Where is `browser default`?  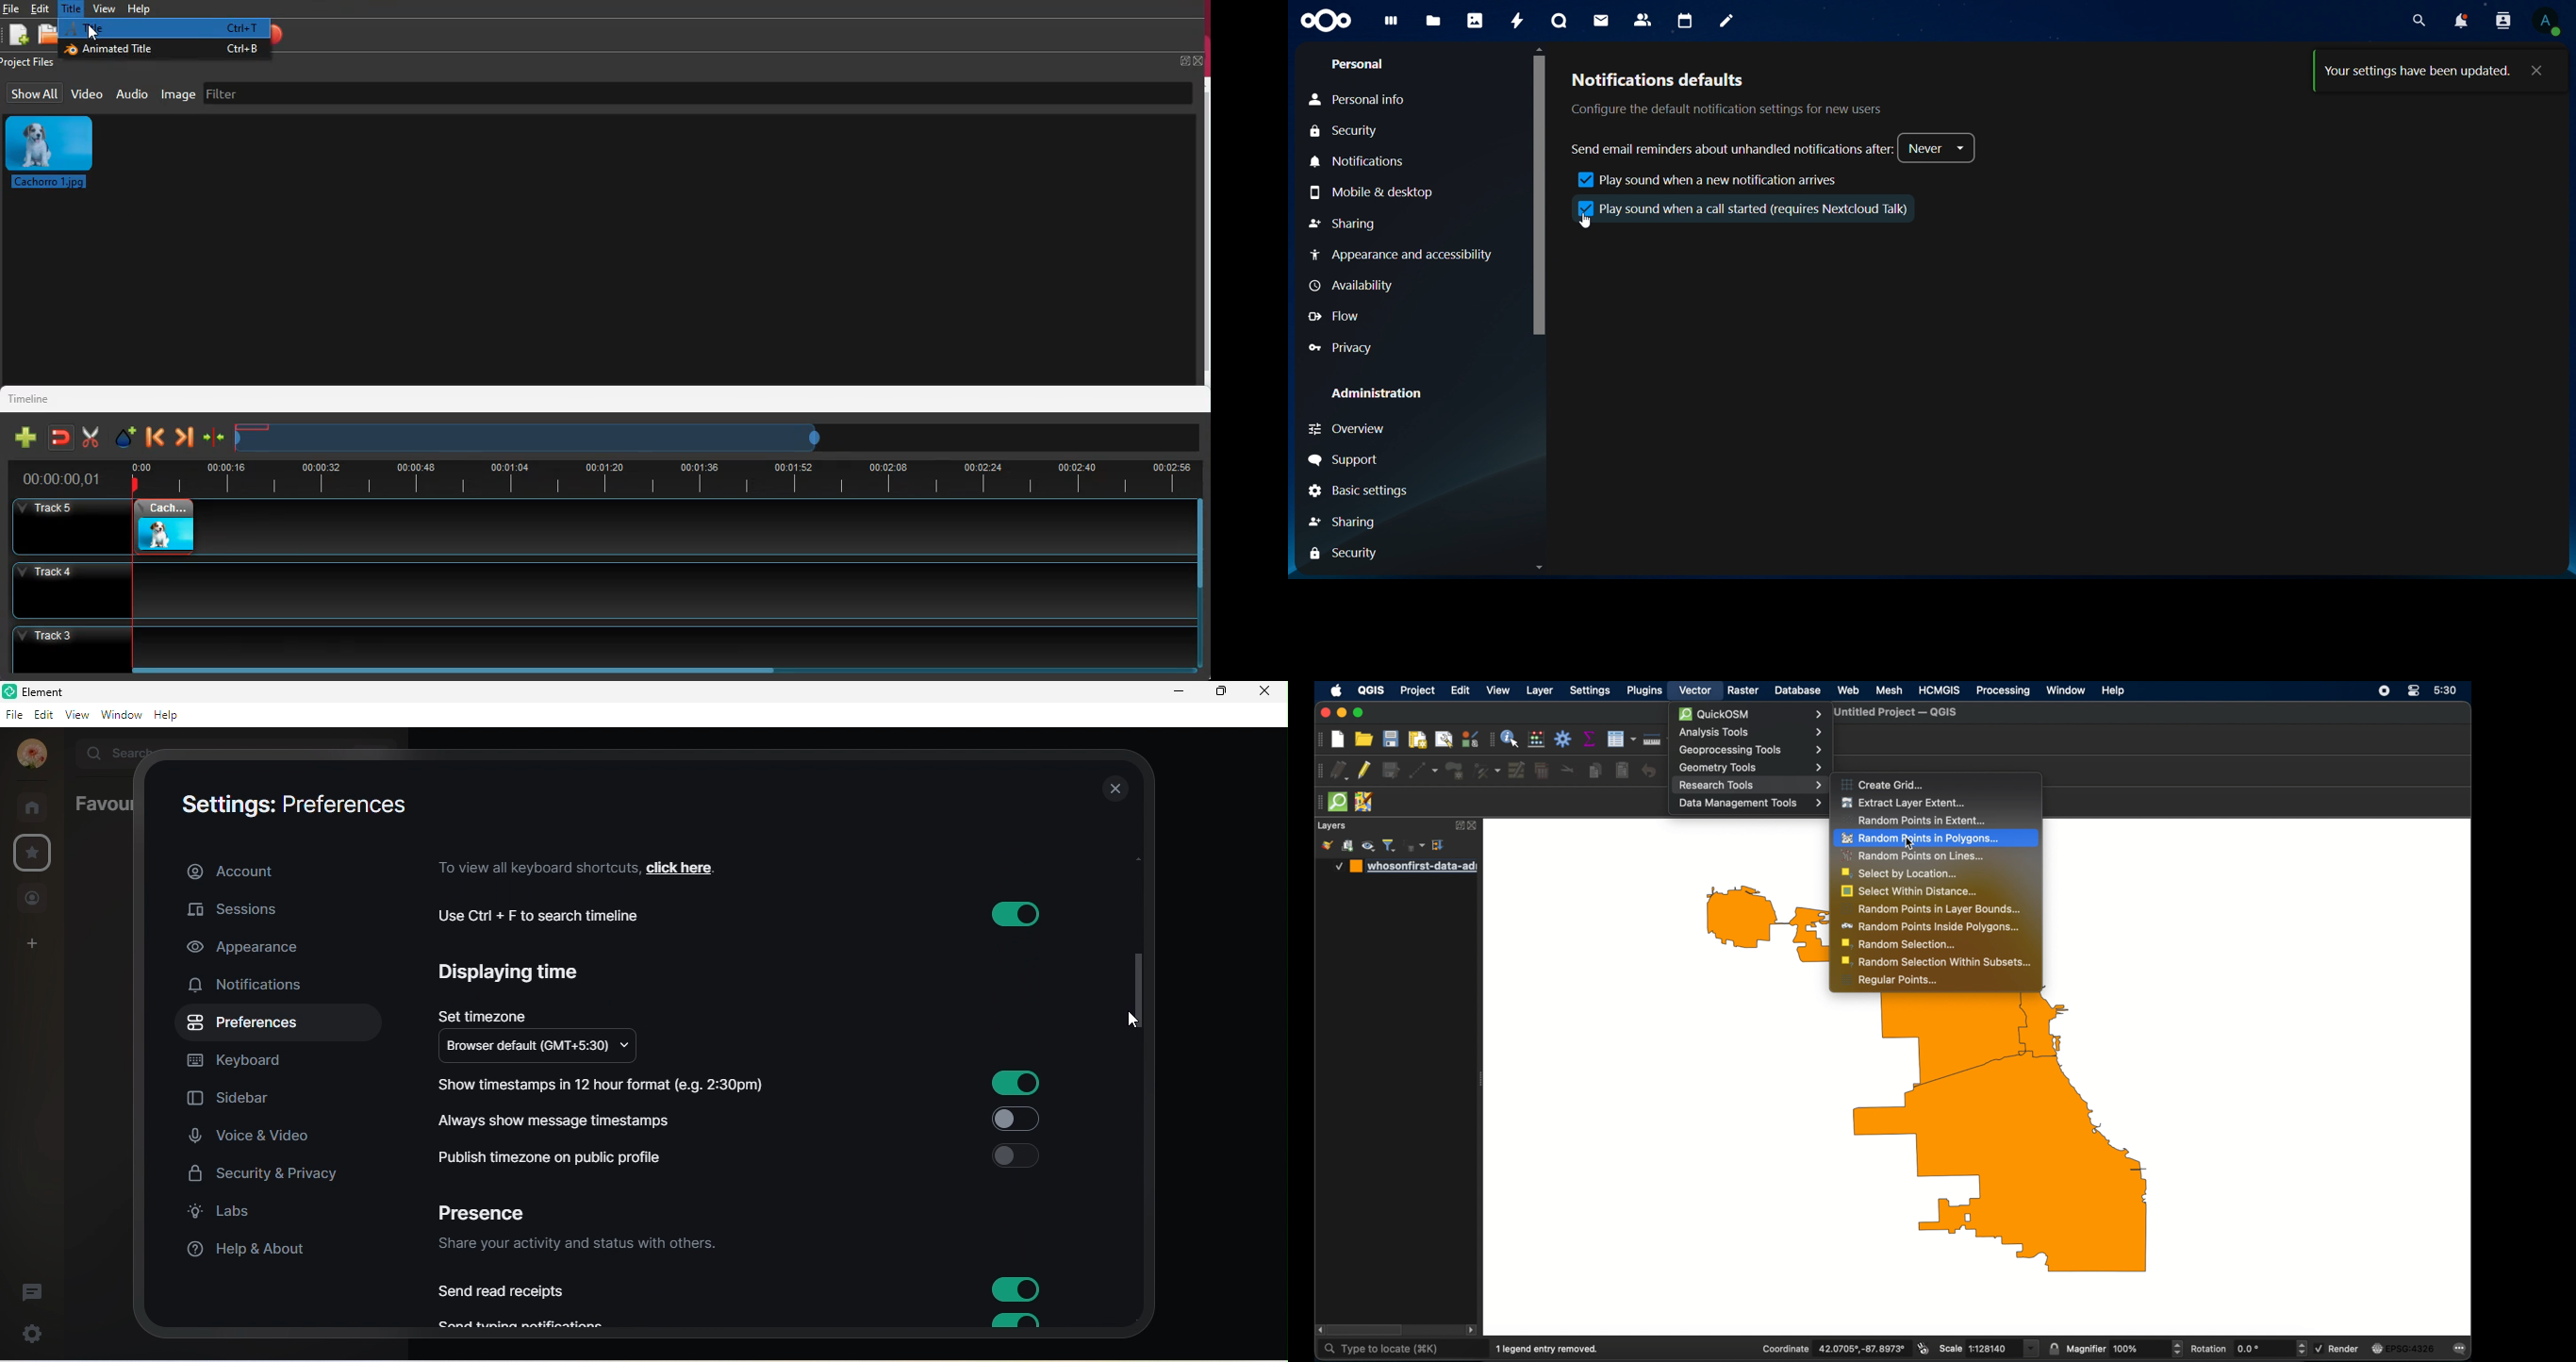 browser default is located at coordinates (549, 1048).